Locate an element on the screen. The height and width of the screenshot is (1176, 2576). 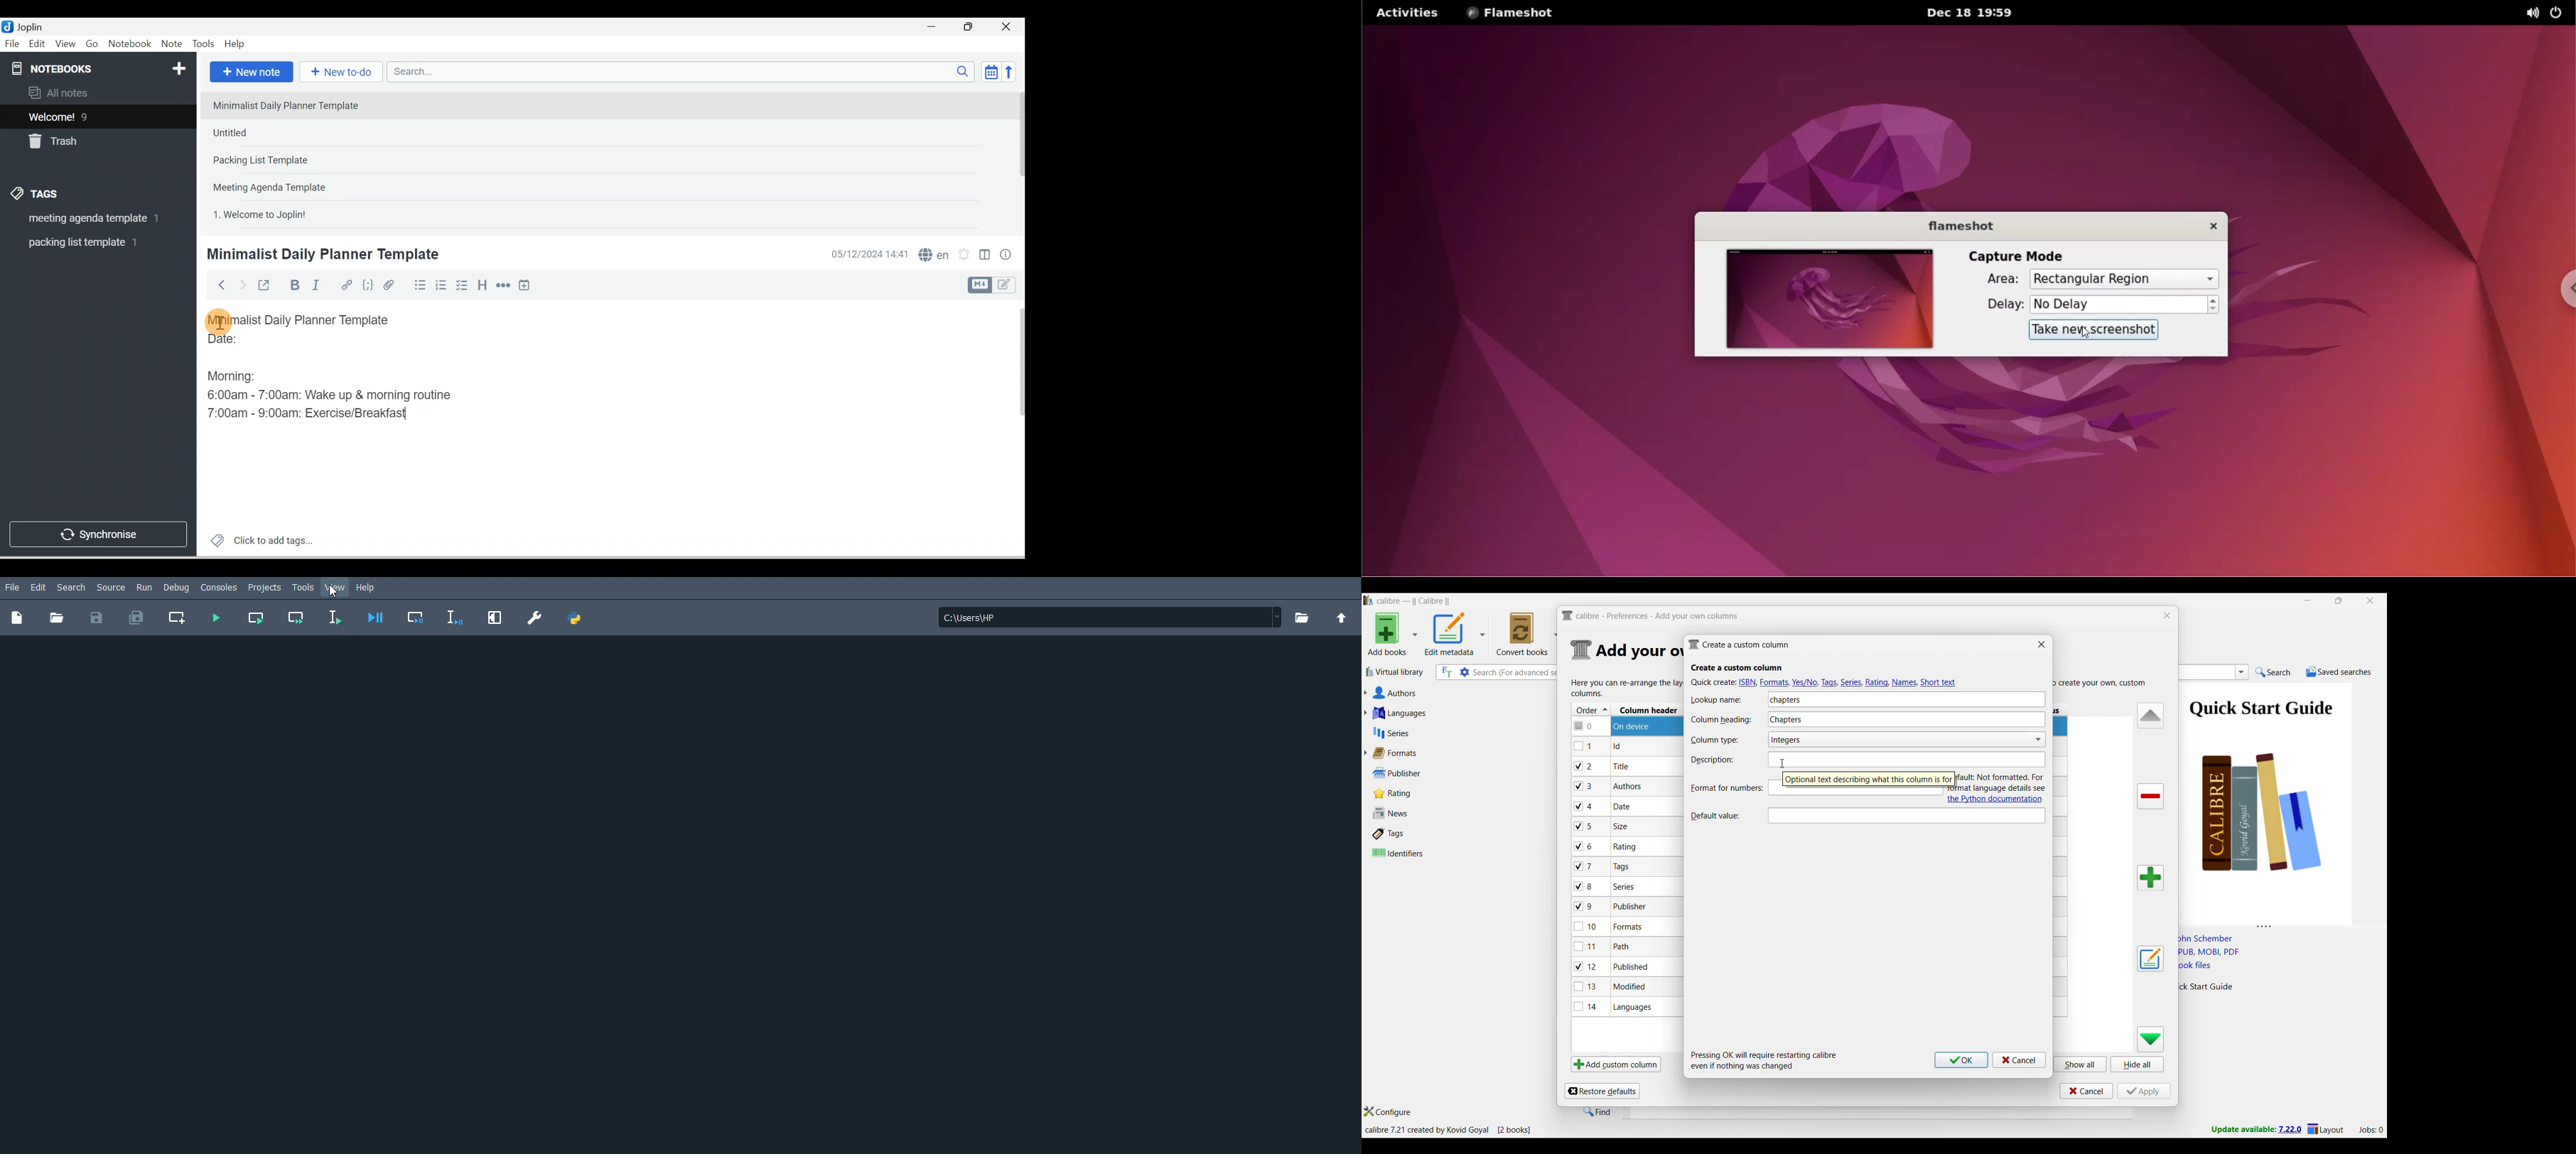
Notebook is located at coordinates (129, 44).